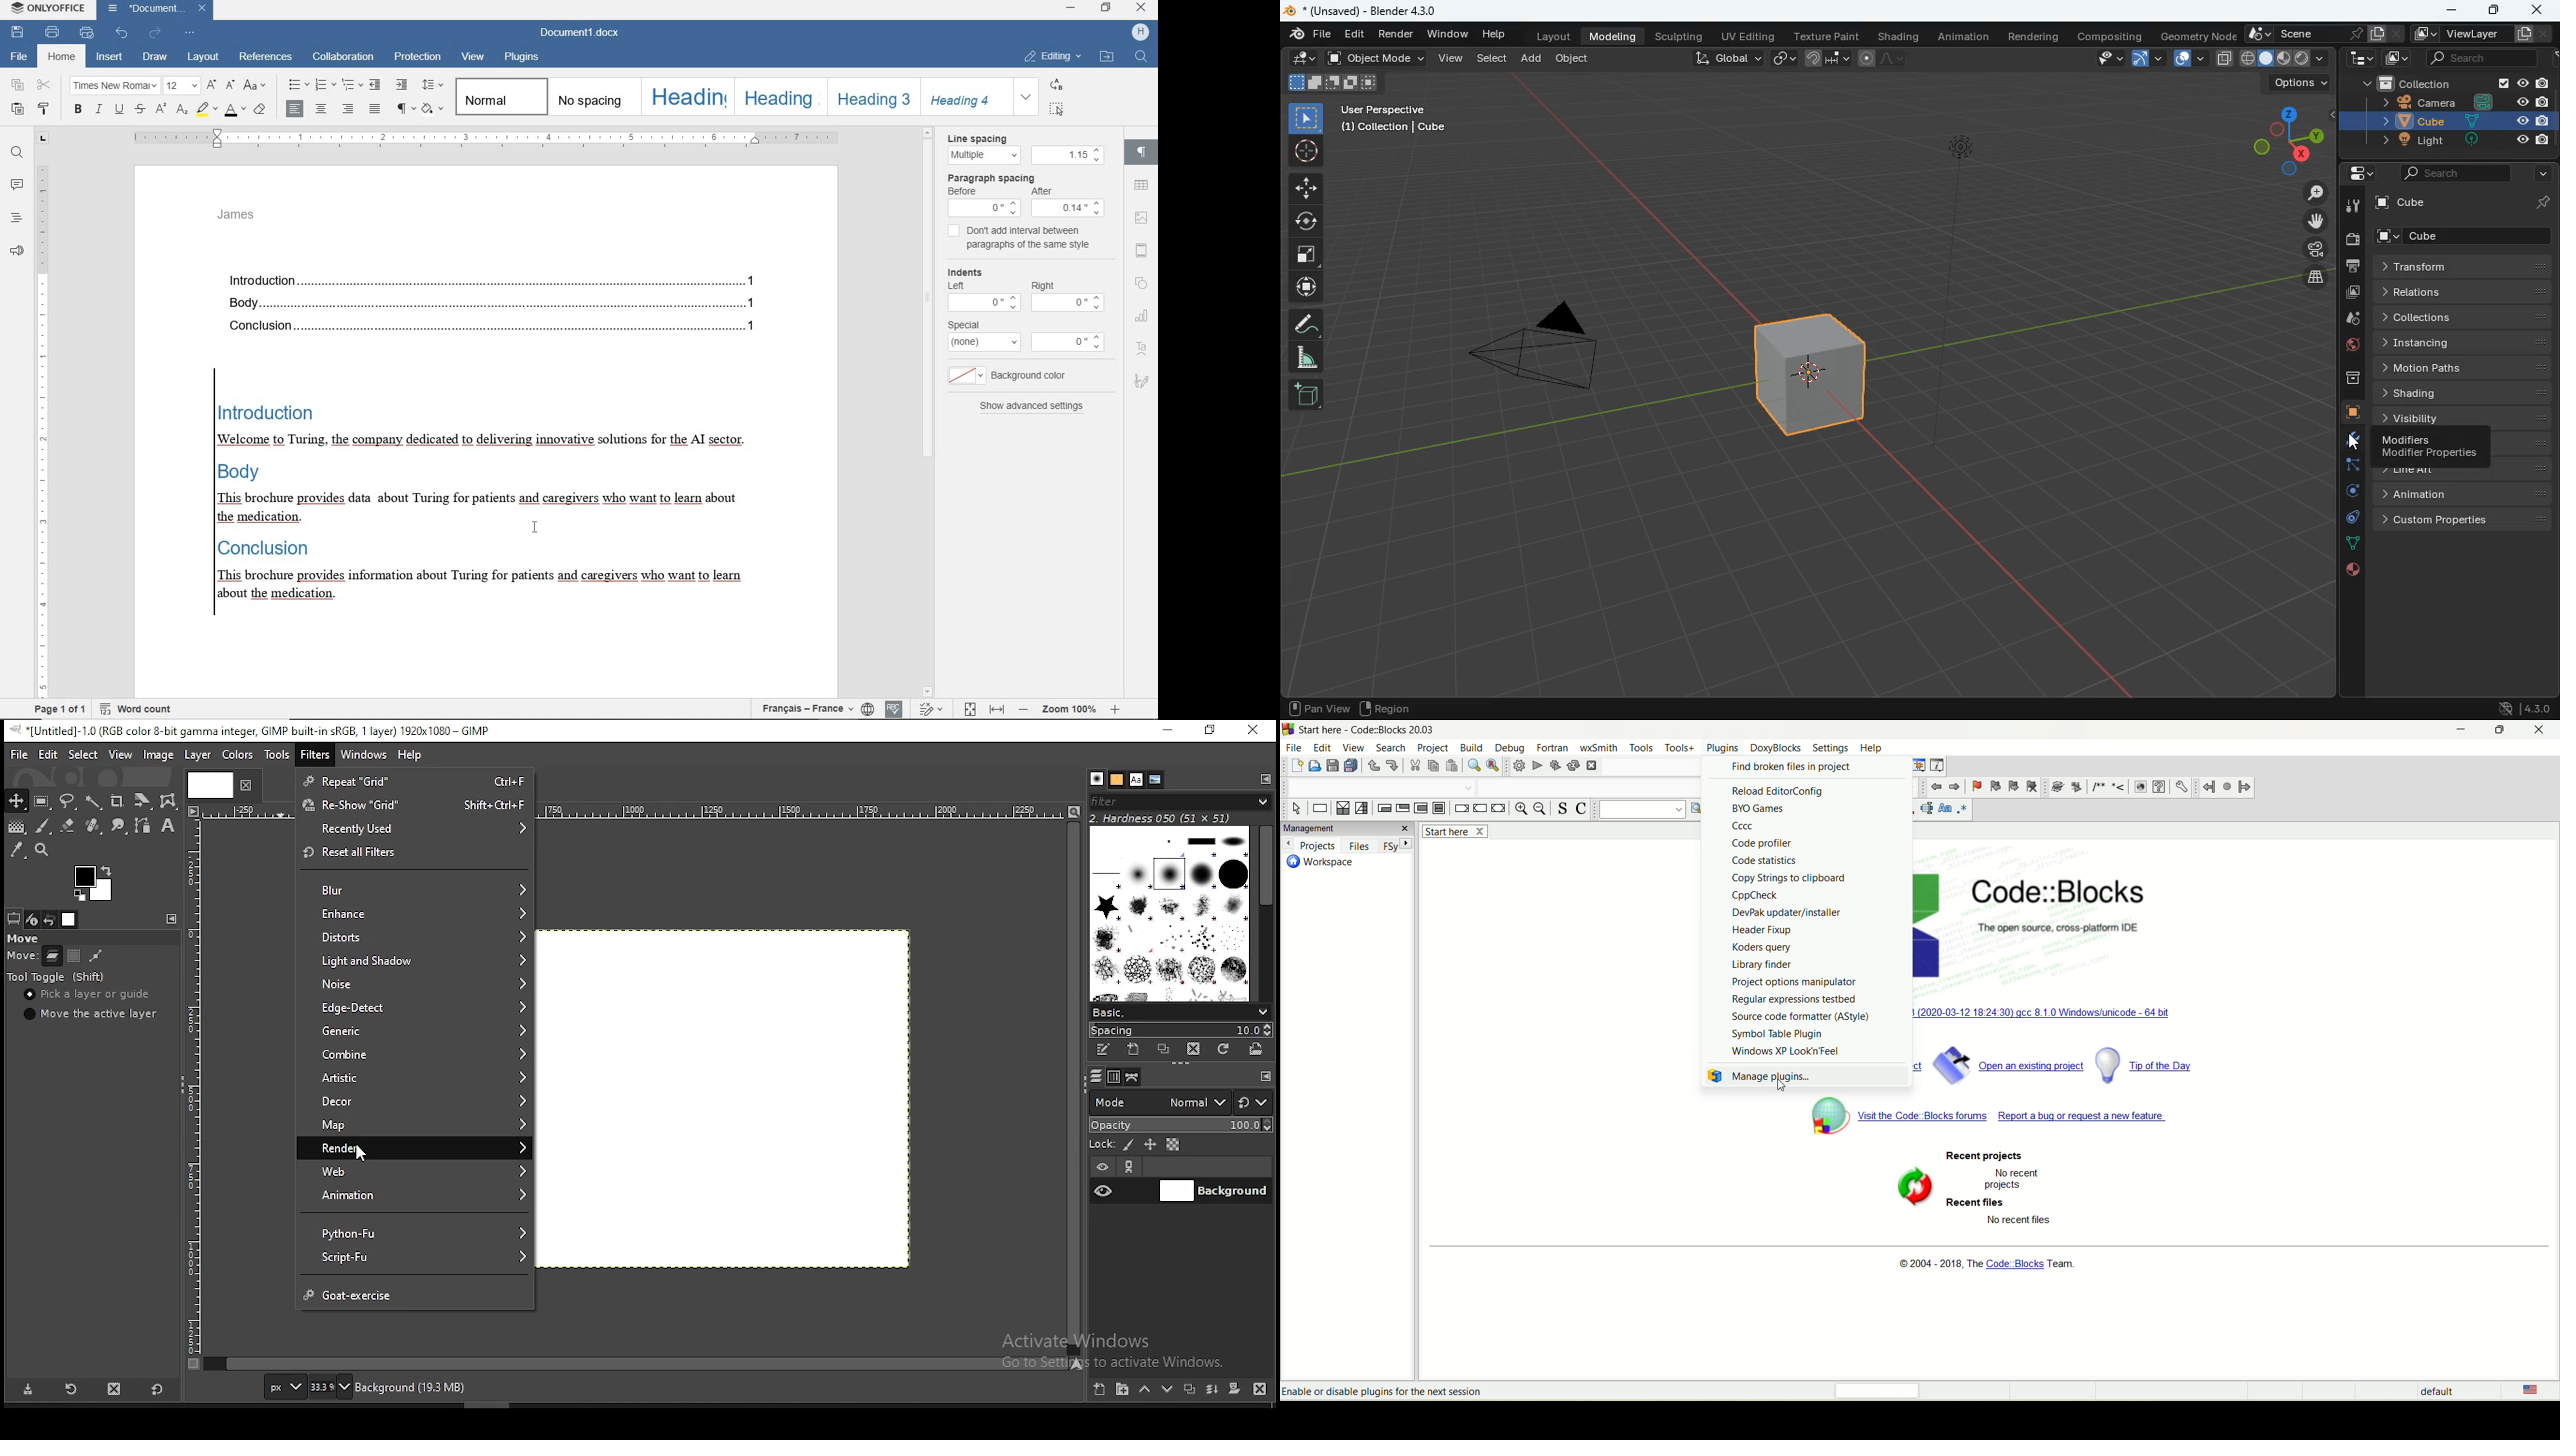 The image size is (2576, 1456). I want to click on menu, so click(1070, 208).